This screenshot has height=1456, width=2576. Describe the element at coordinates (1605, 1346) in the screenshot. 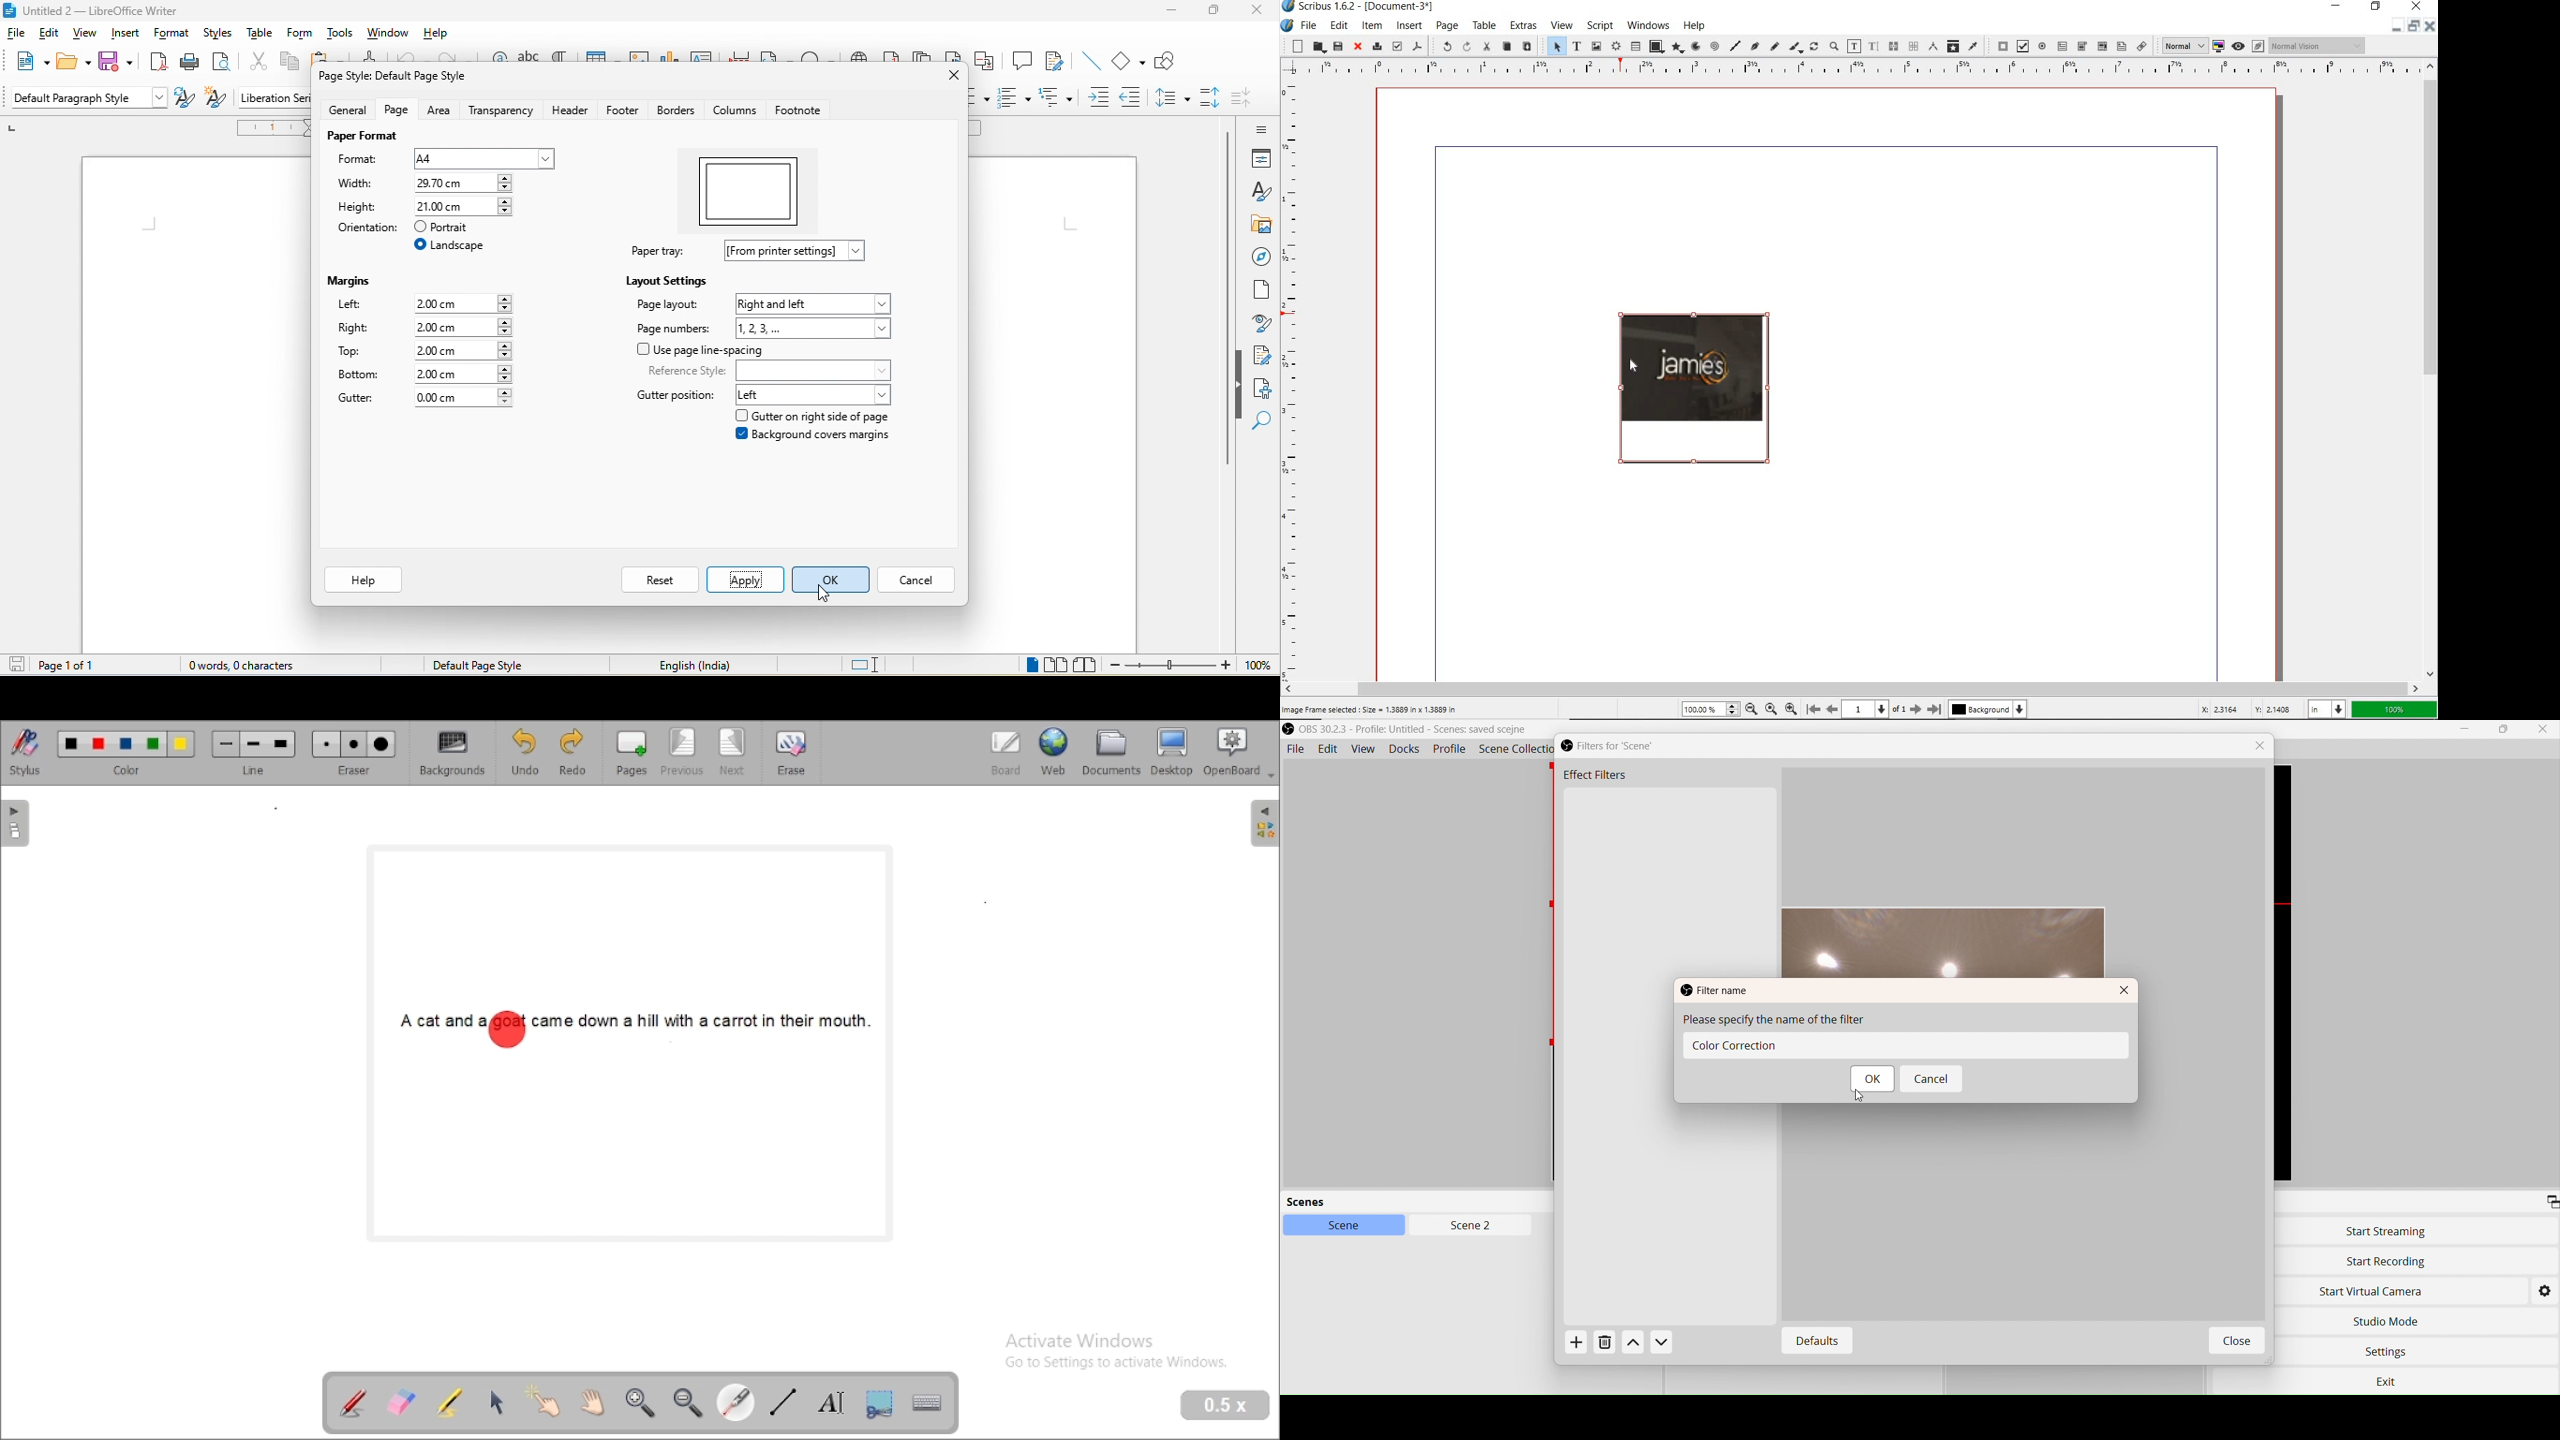

I see `Delete` at that location.